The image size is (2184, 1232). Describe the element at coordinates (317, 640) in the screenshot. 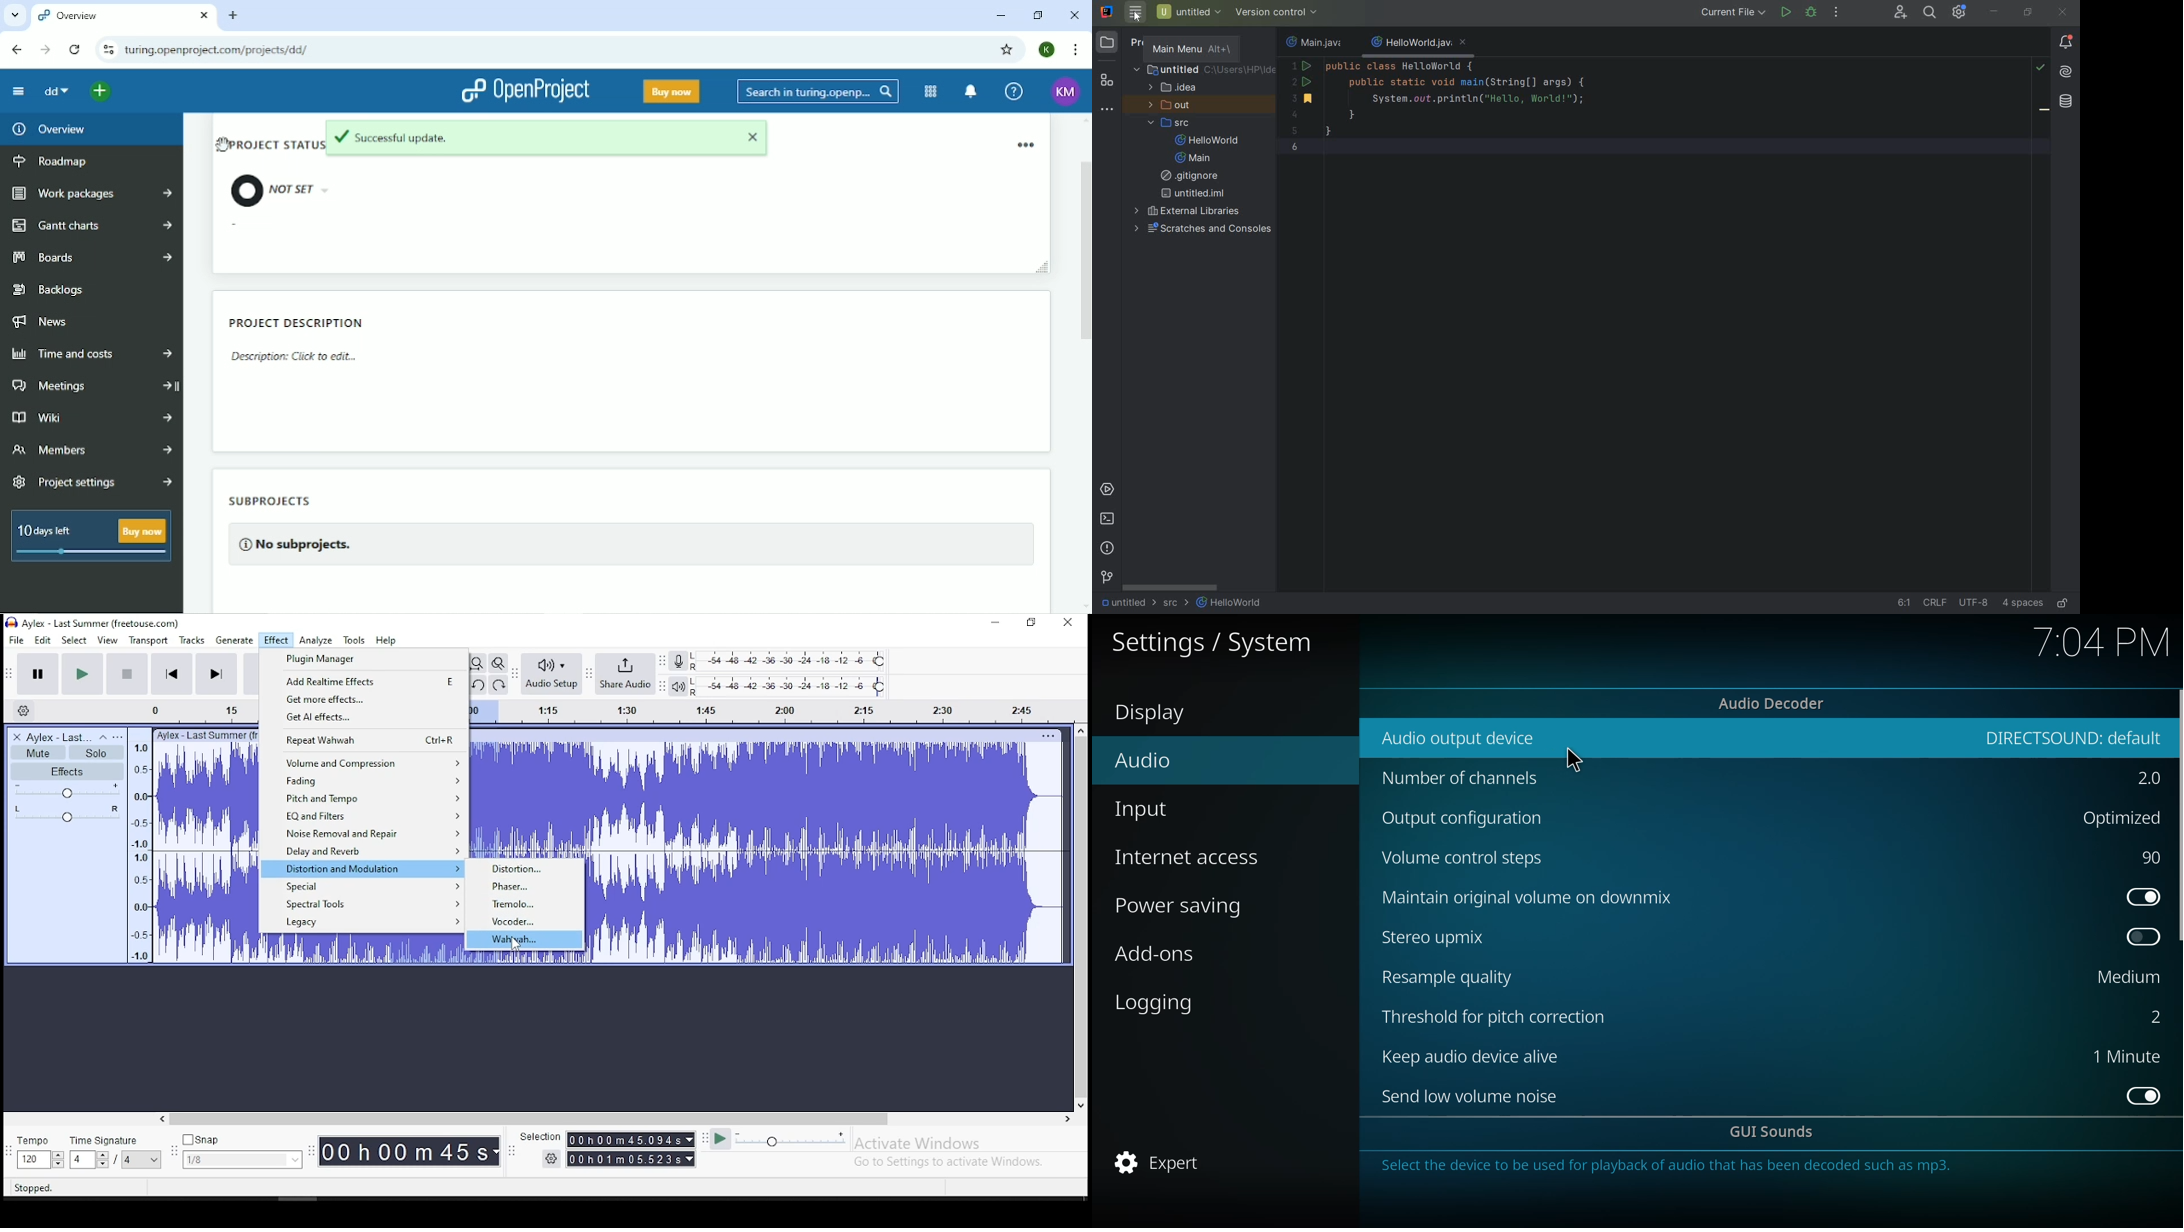

I see `analyze` at that location.